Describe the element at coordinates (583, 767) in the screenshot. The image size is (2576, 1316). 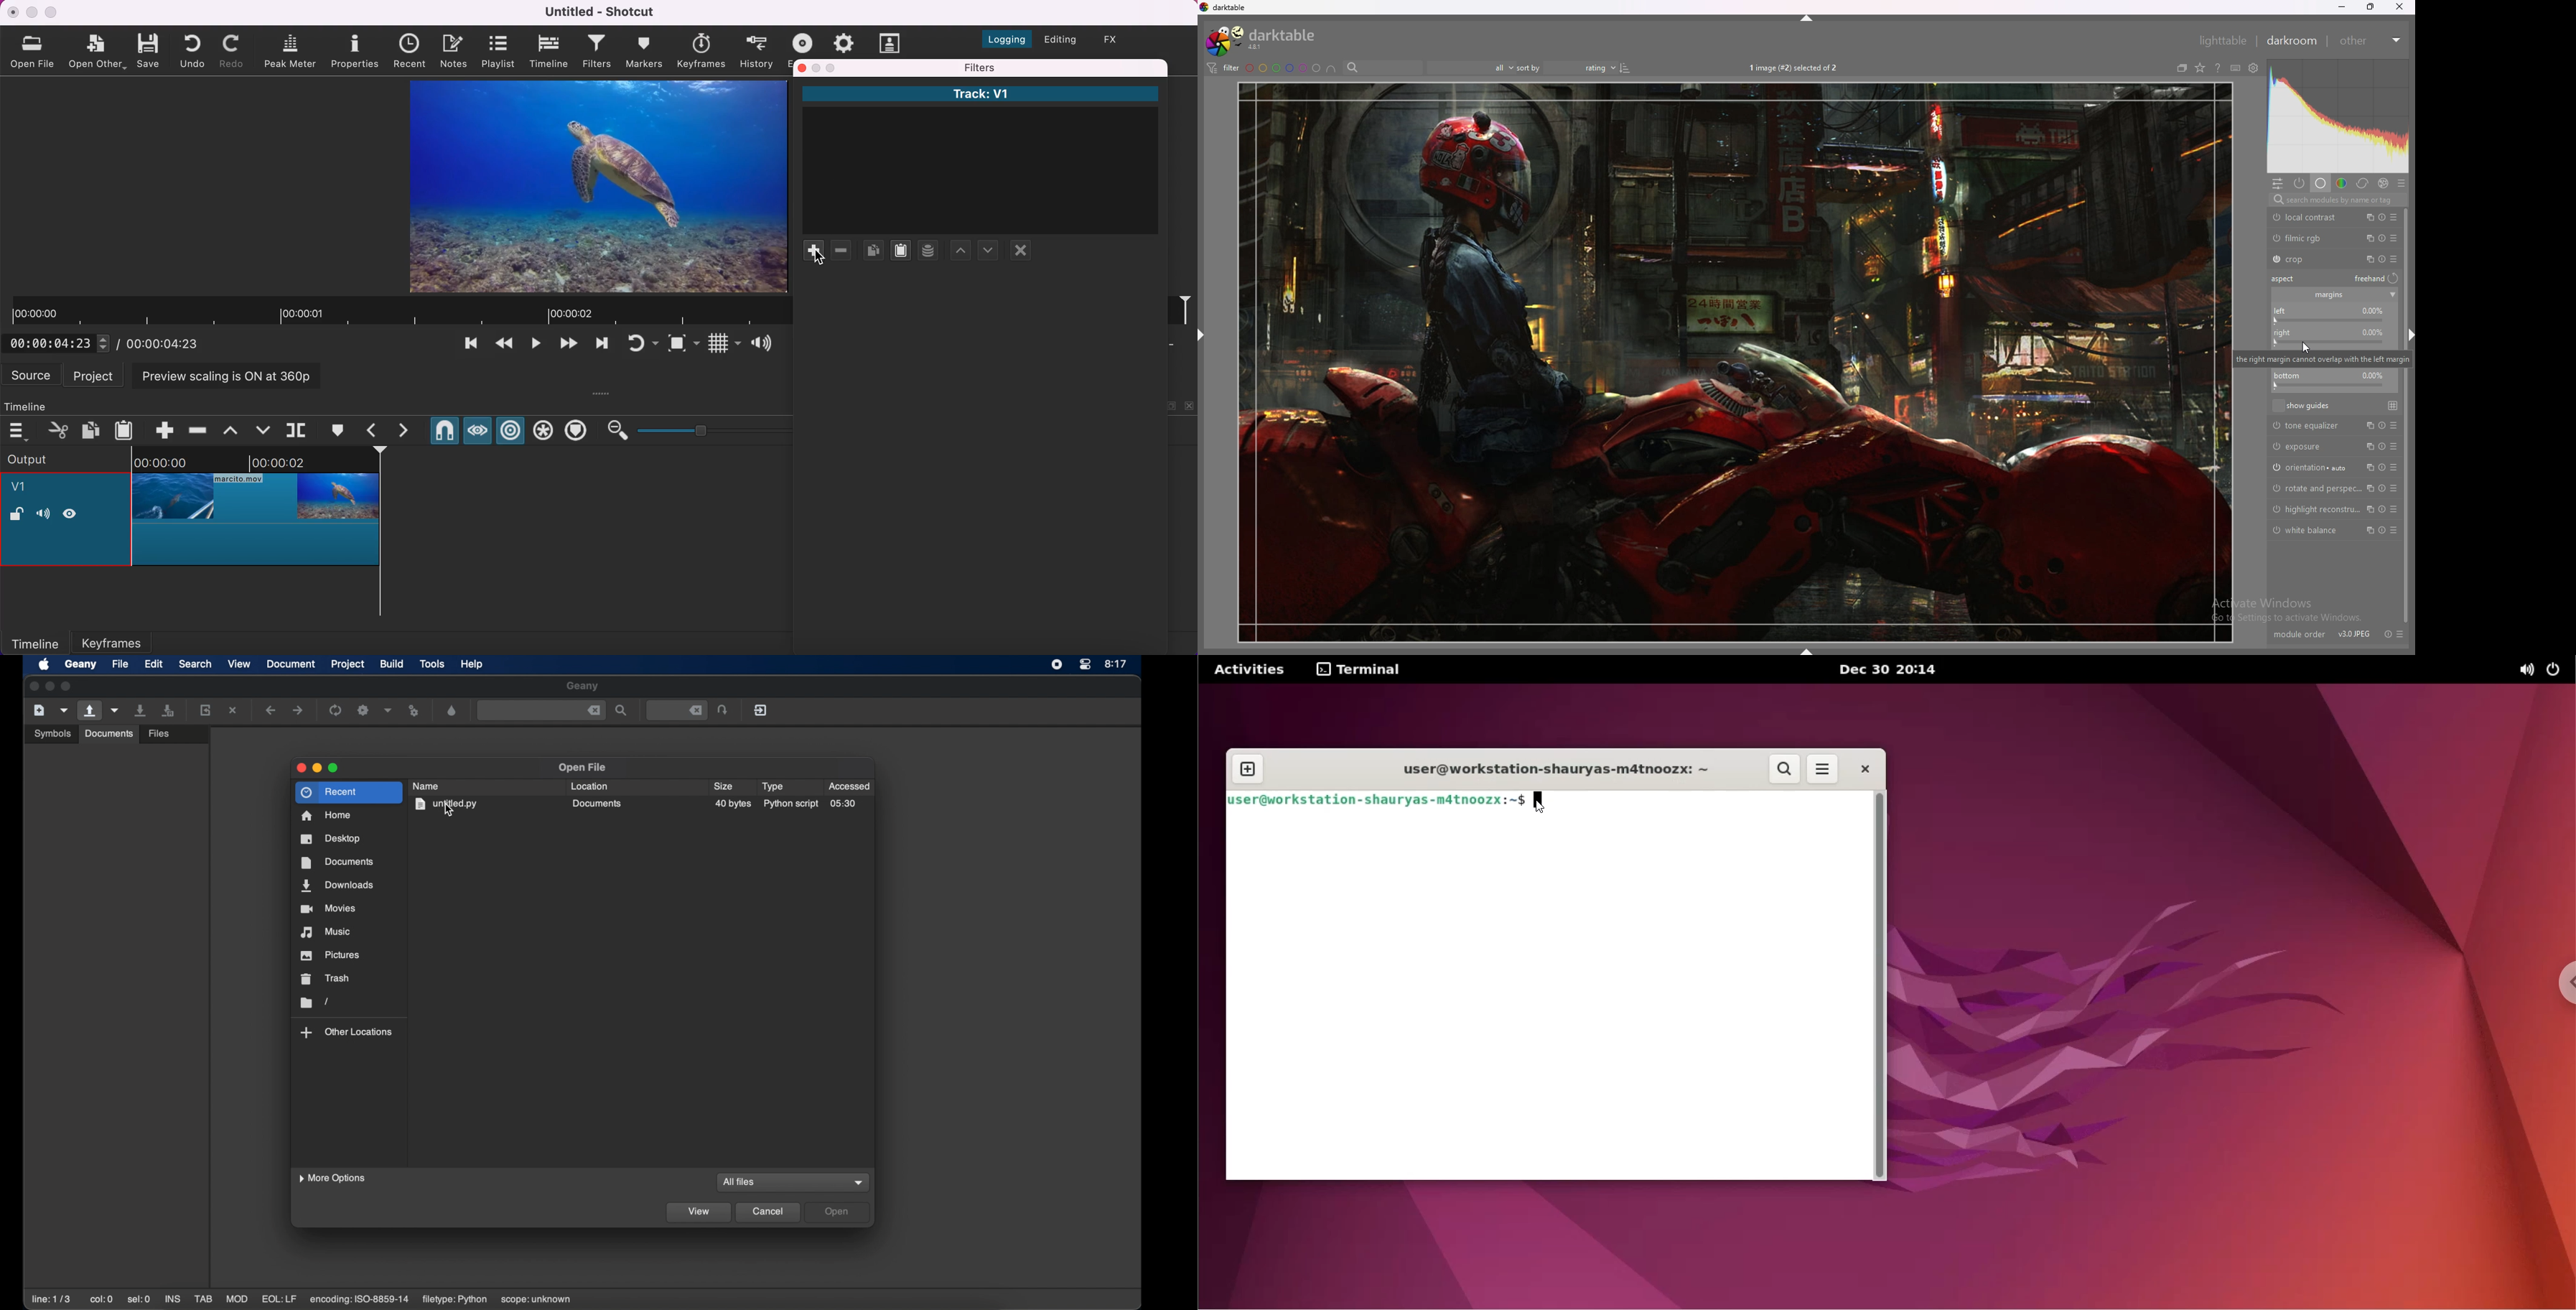
I see `open file` at that location.